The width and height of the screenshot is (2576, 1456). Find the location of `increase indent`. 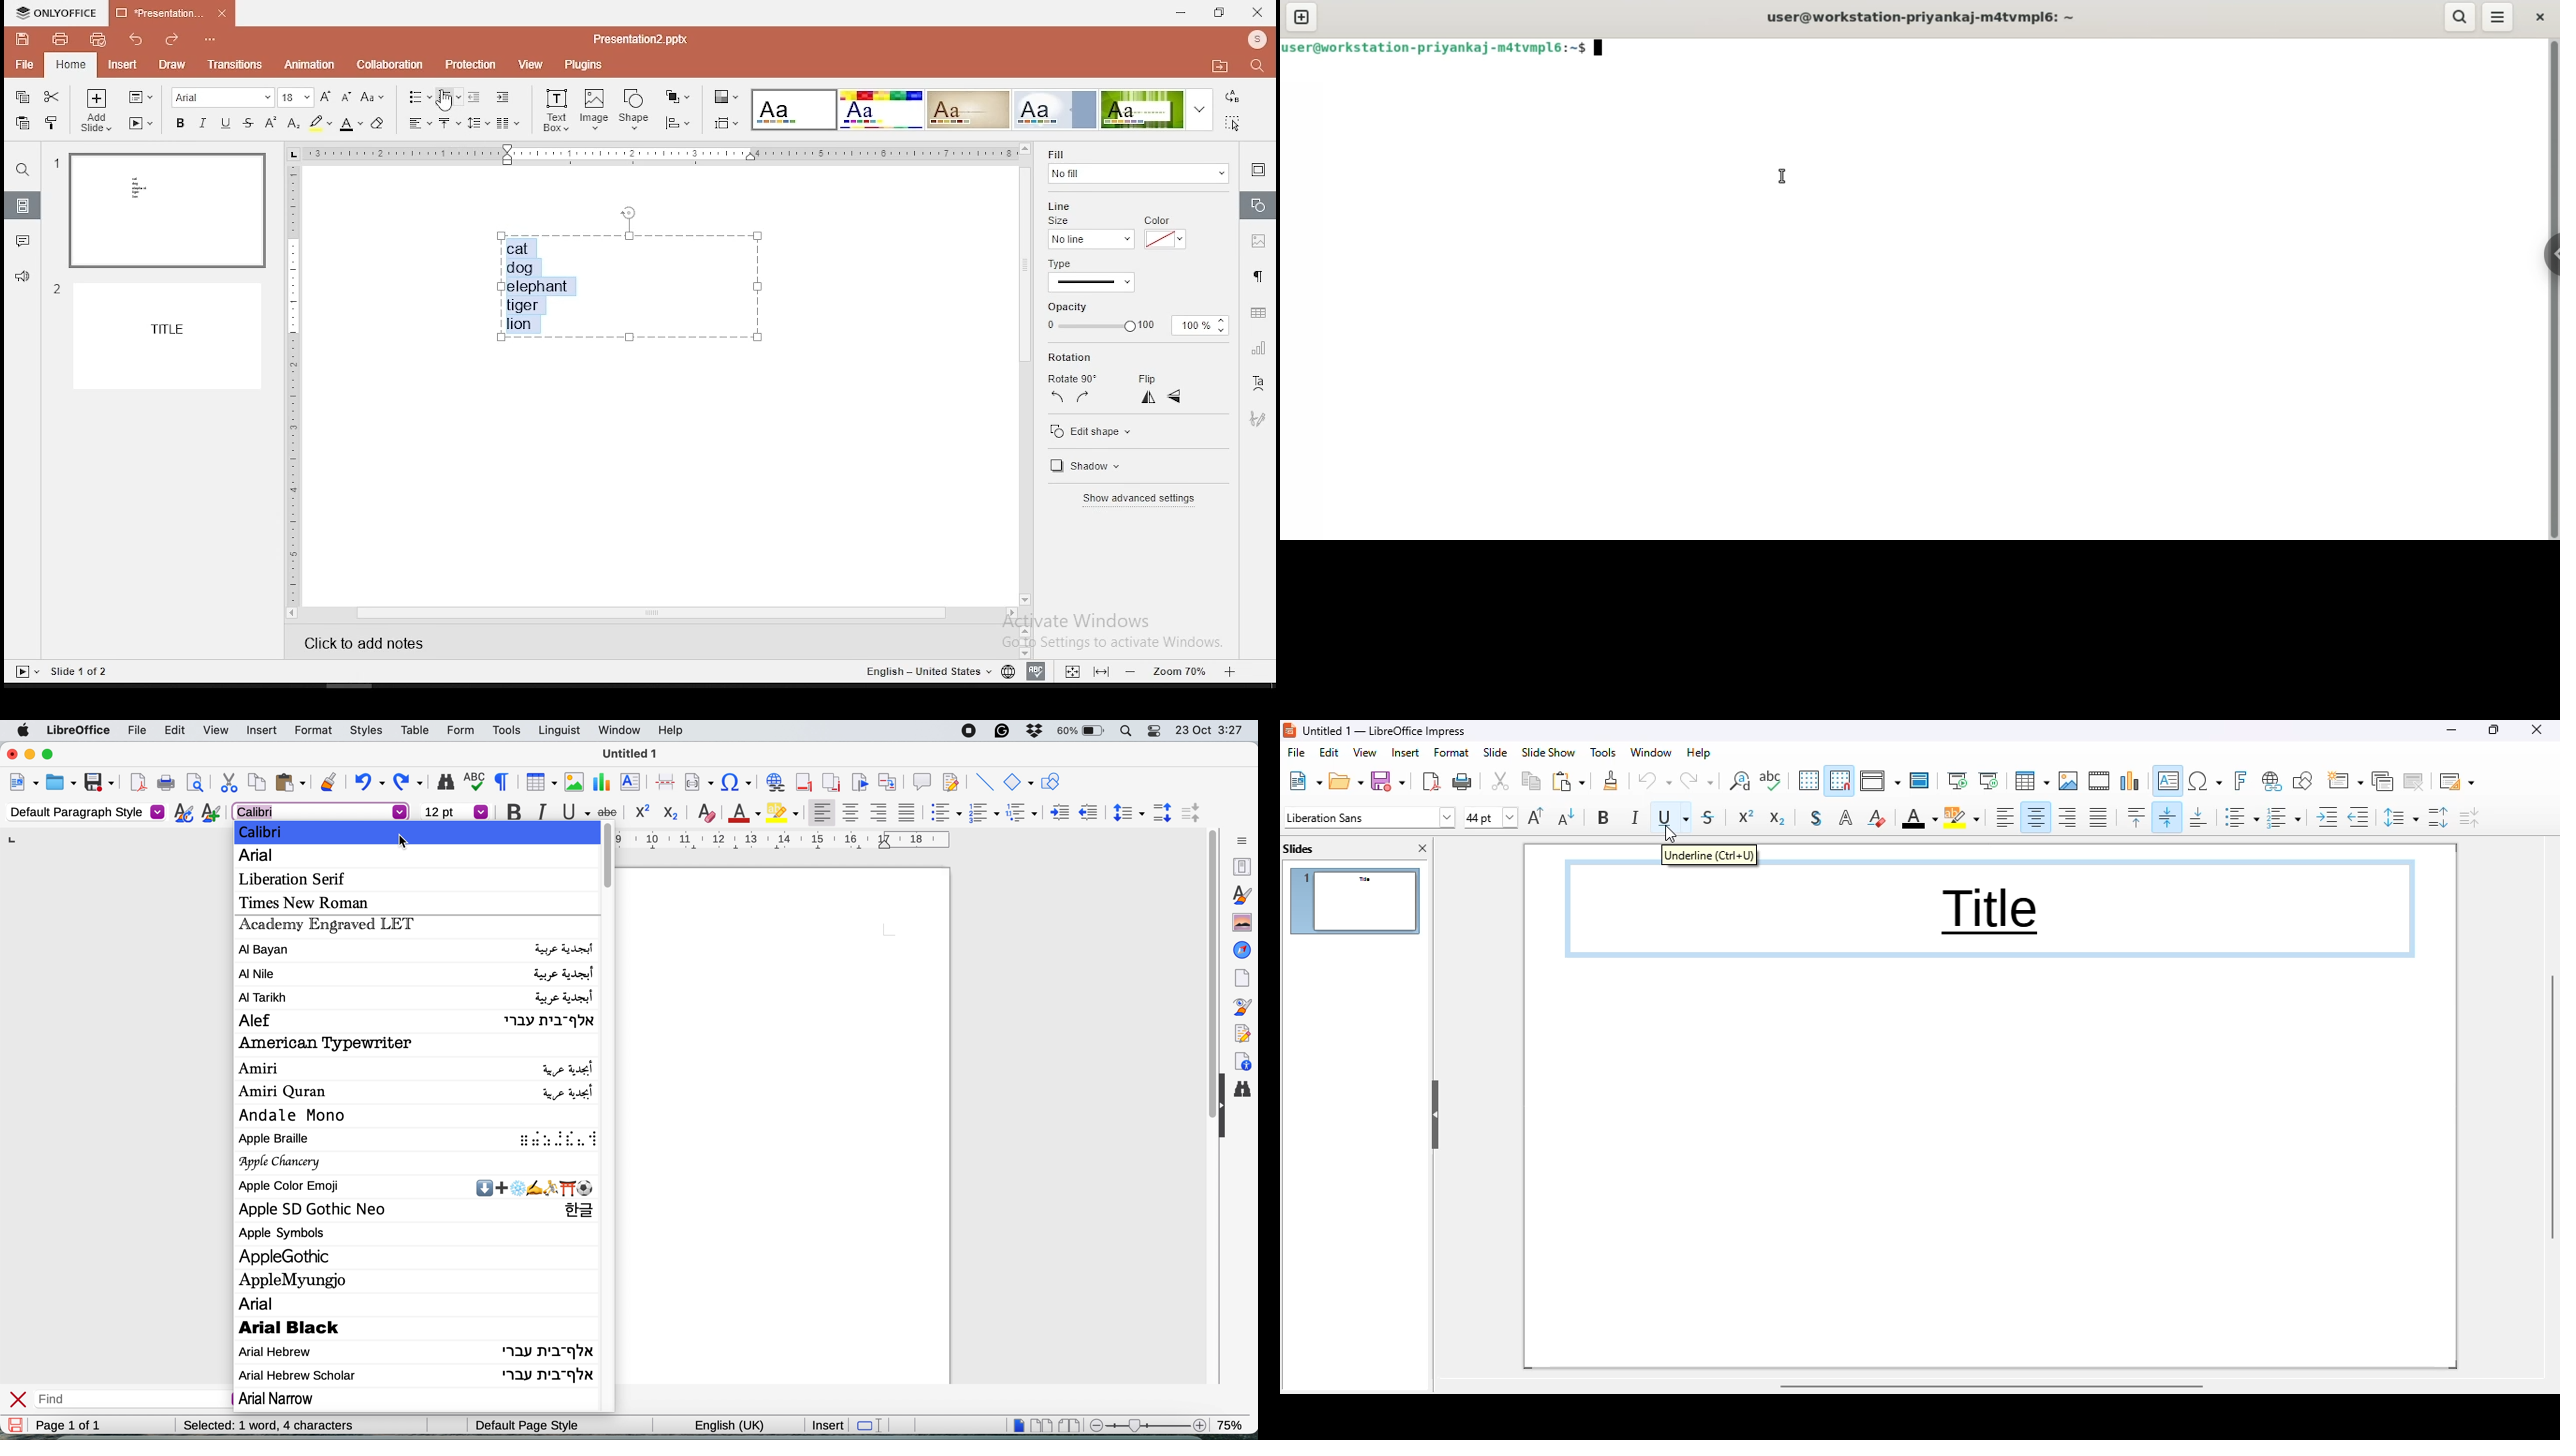

increase indent is located at coordinates (504, 98).